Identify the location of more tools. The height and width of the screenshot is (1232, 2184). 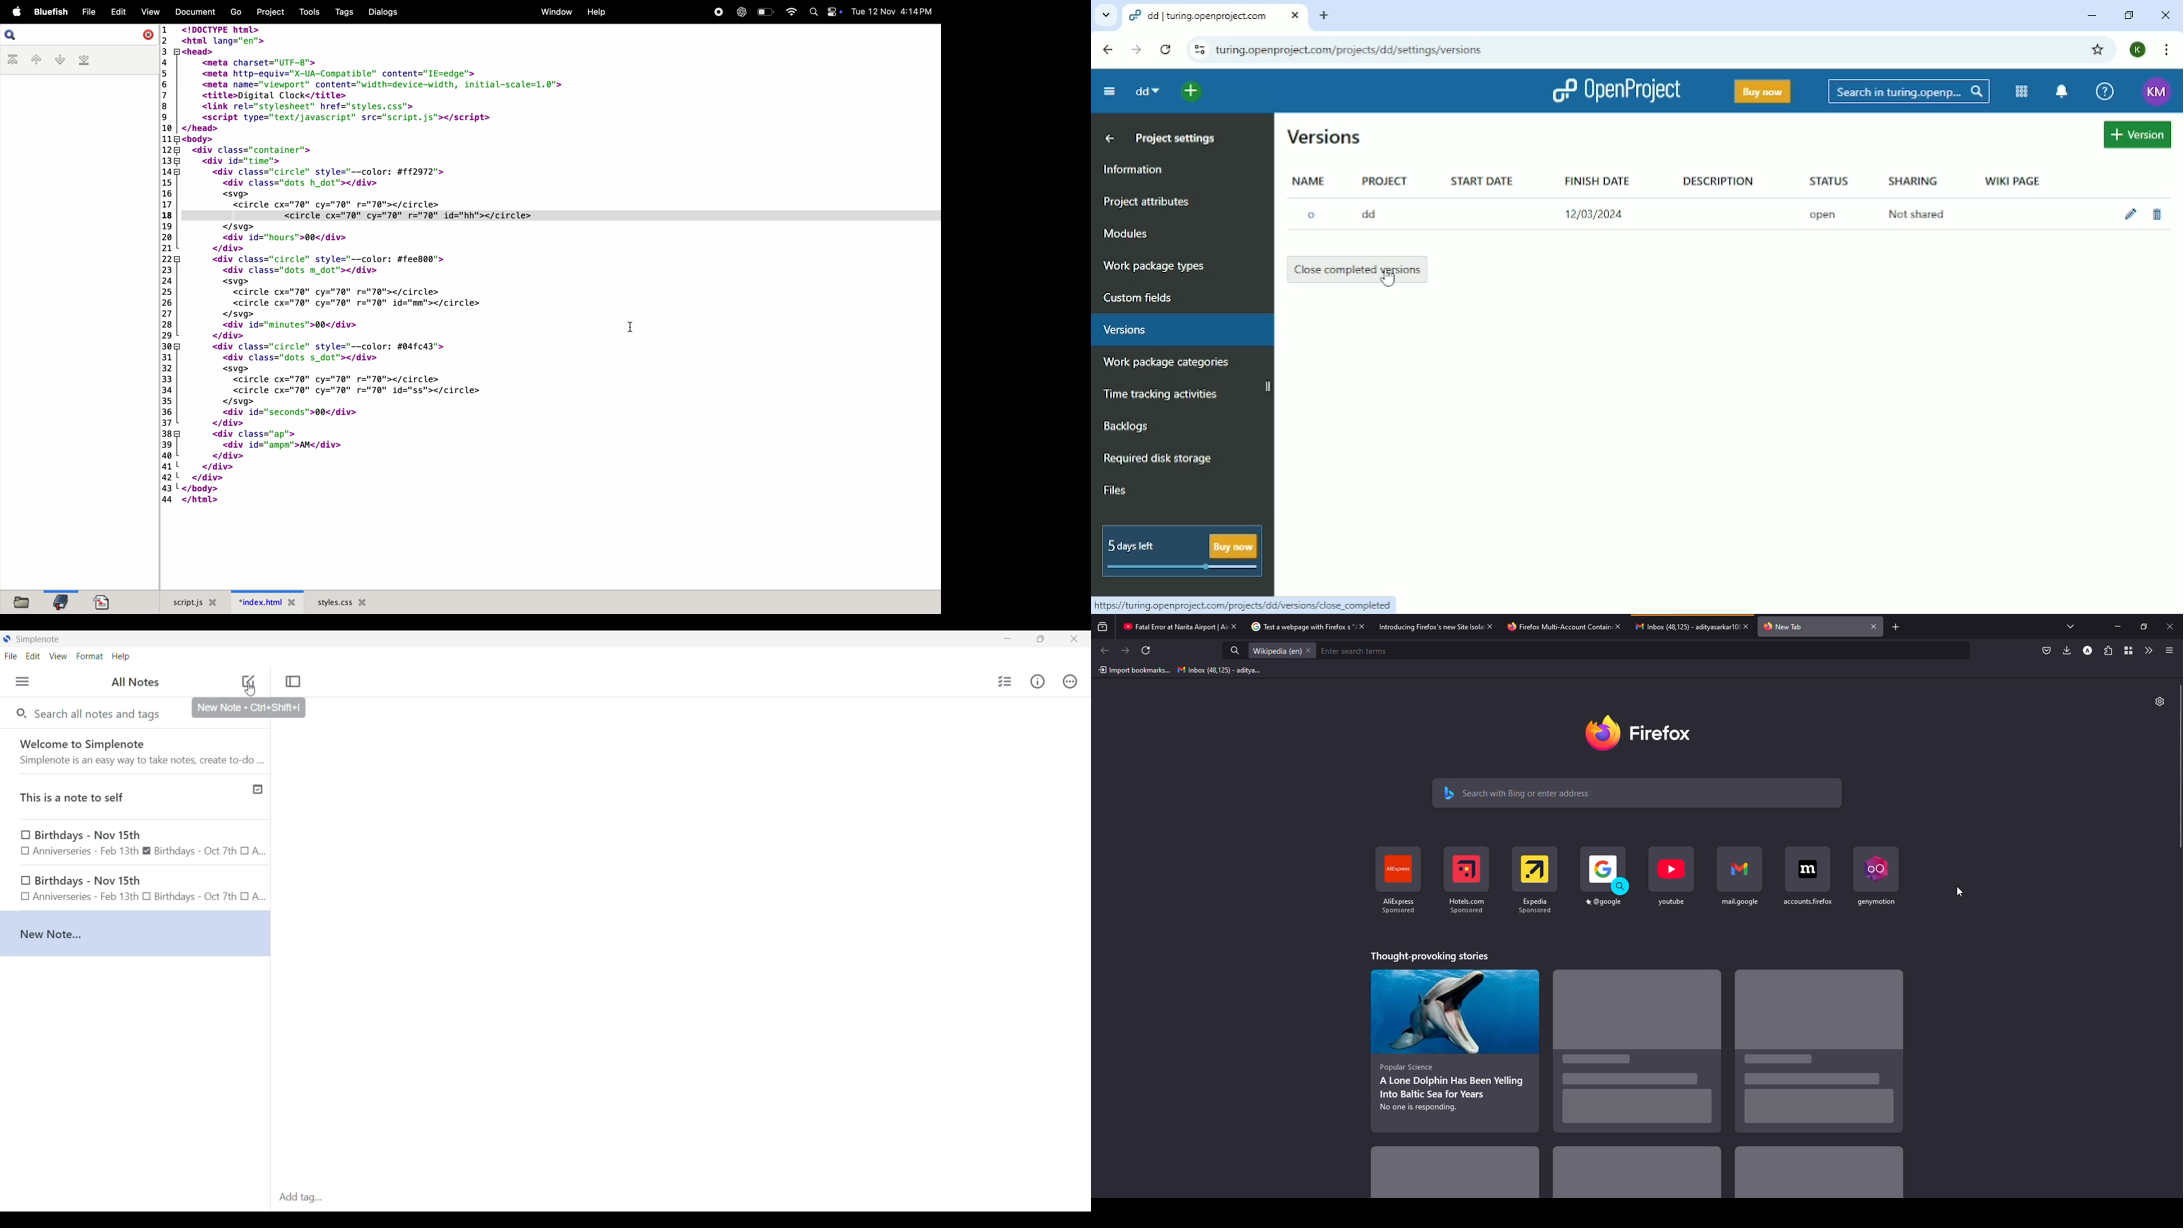
(2147, 651).